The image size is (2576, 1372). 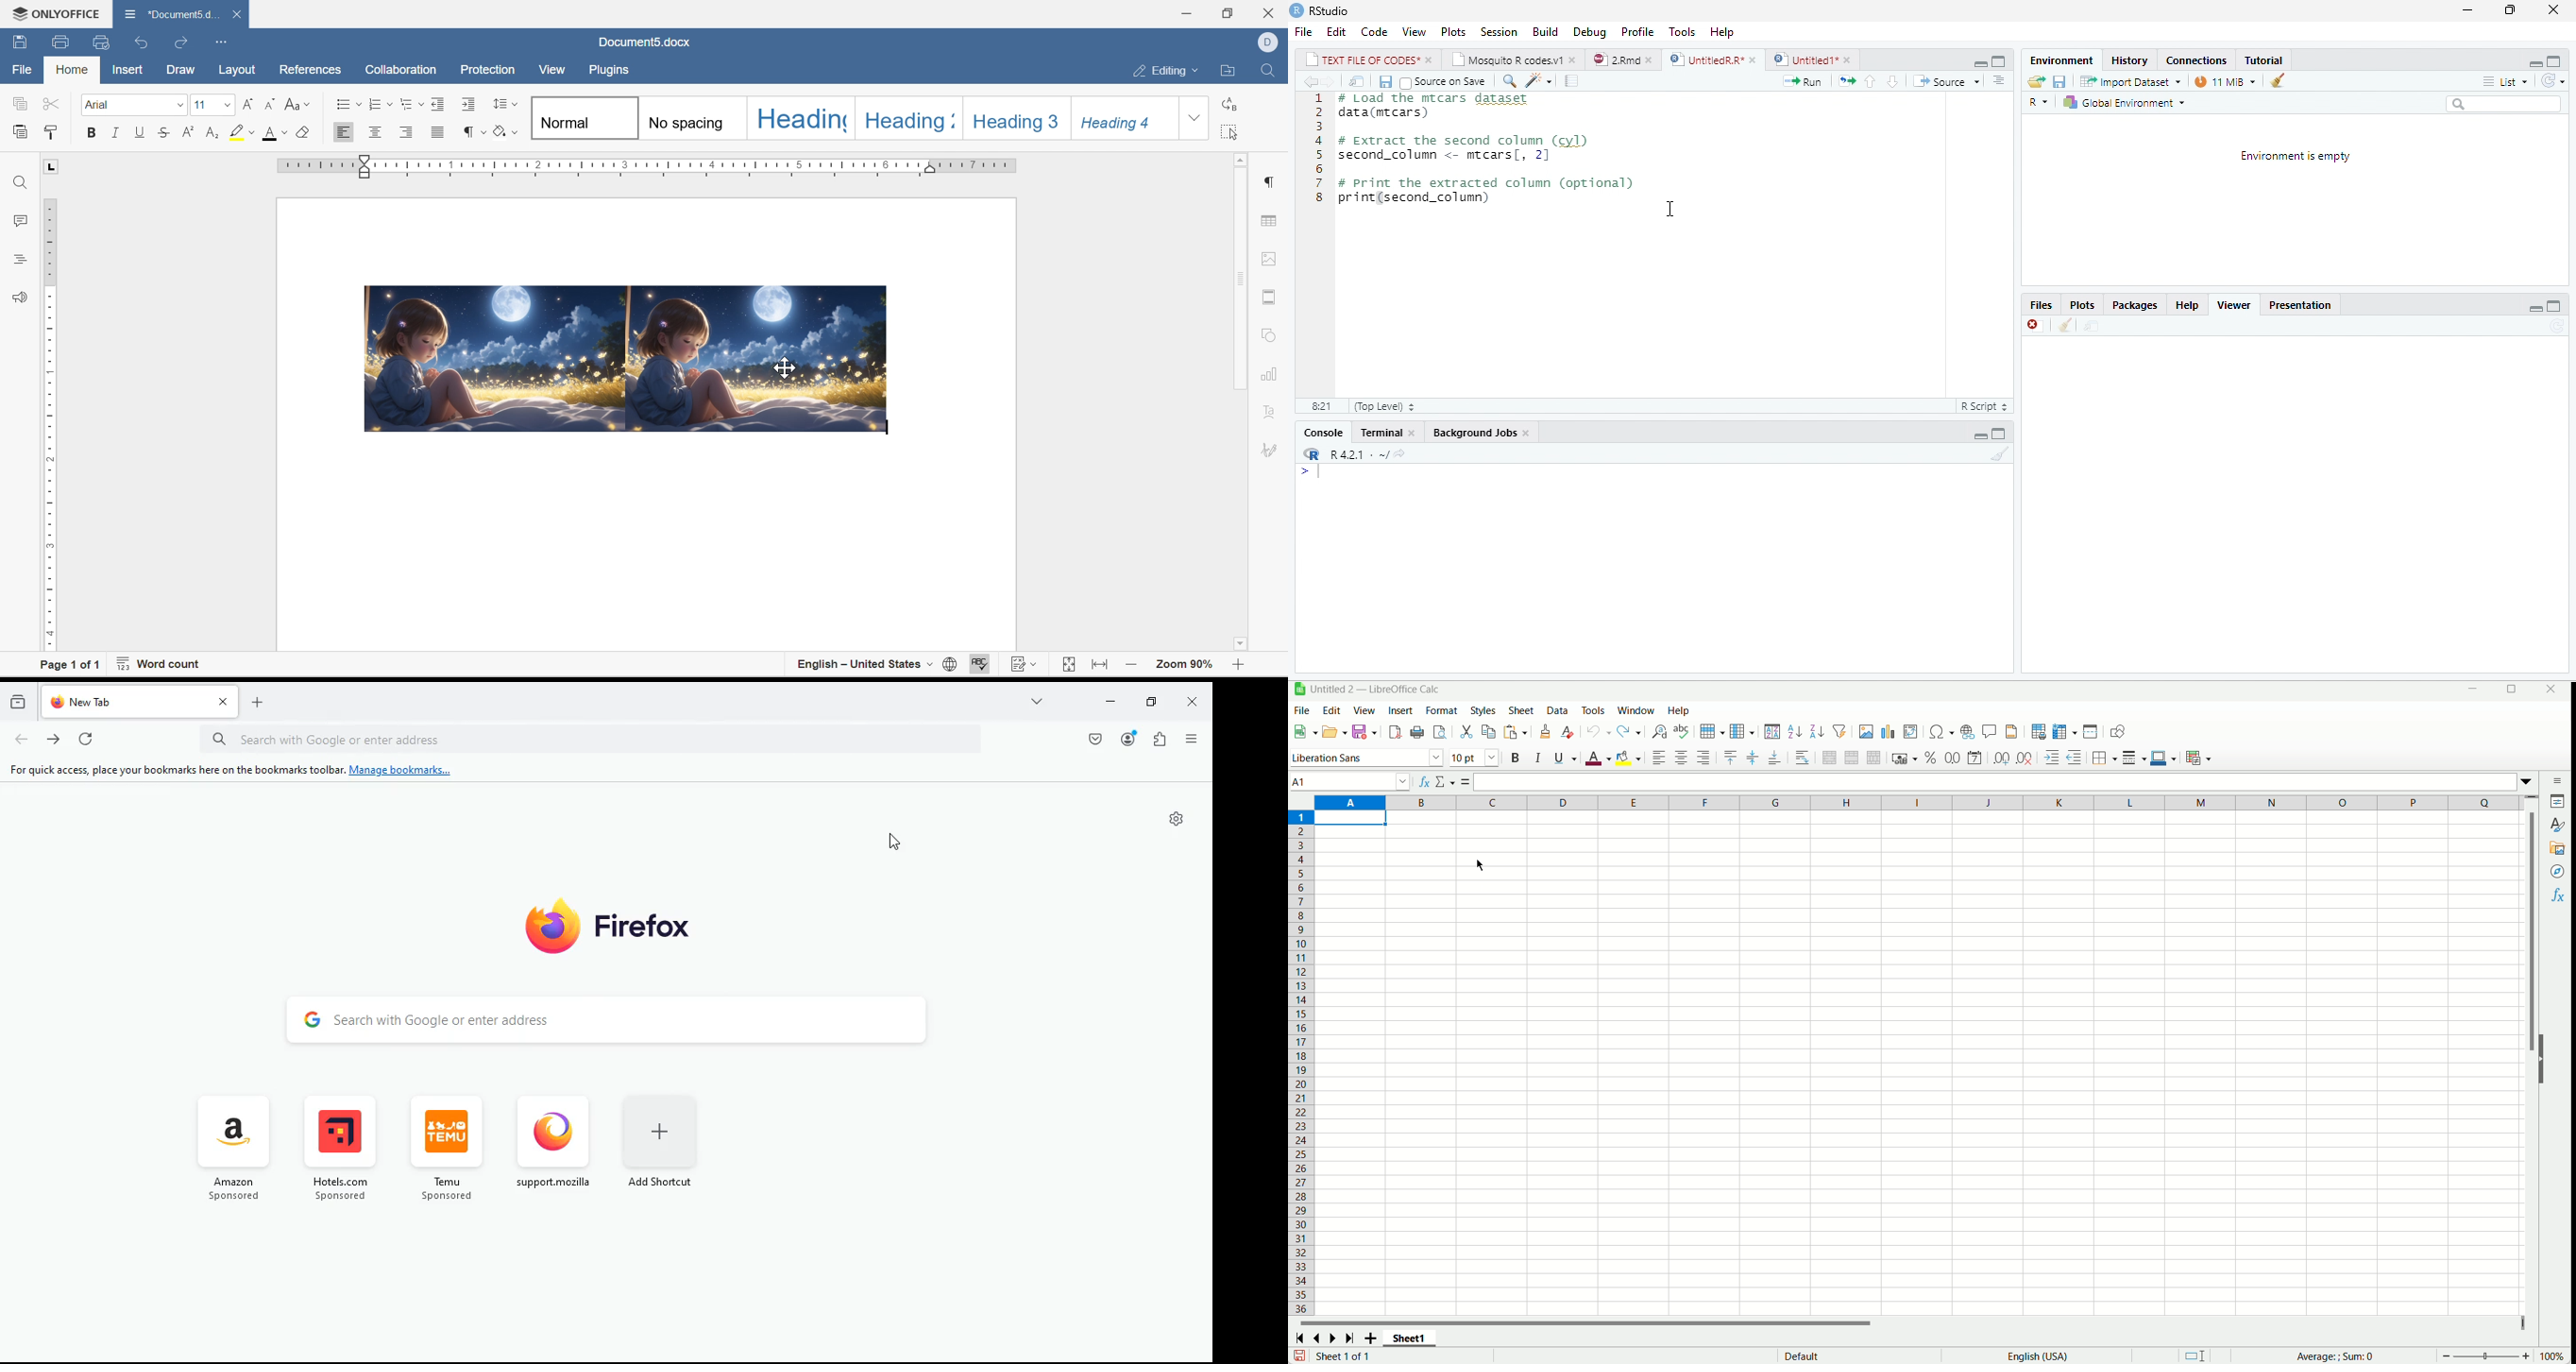 What do you see at coordinates (1364, 711) in the screenshot?
I see `View` at bounding box center [1364, 711].